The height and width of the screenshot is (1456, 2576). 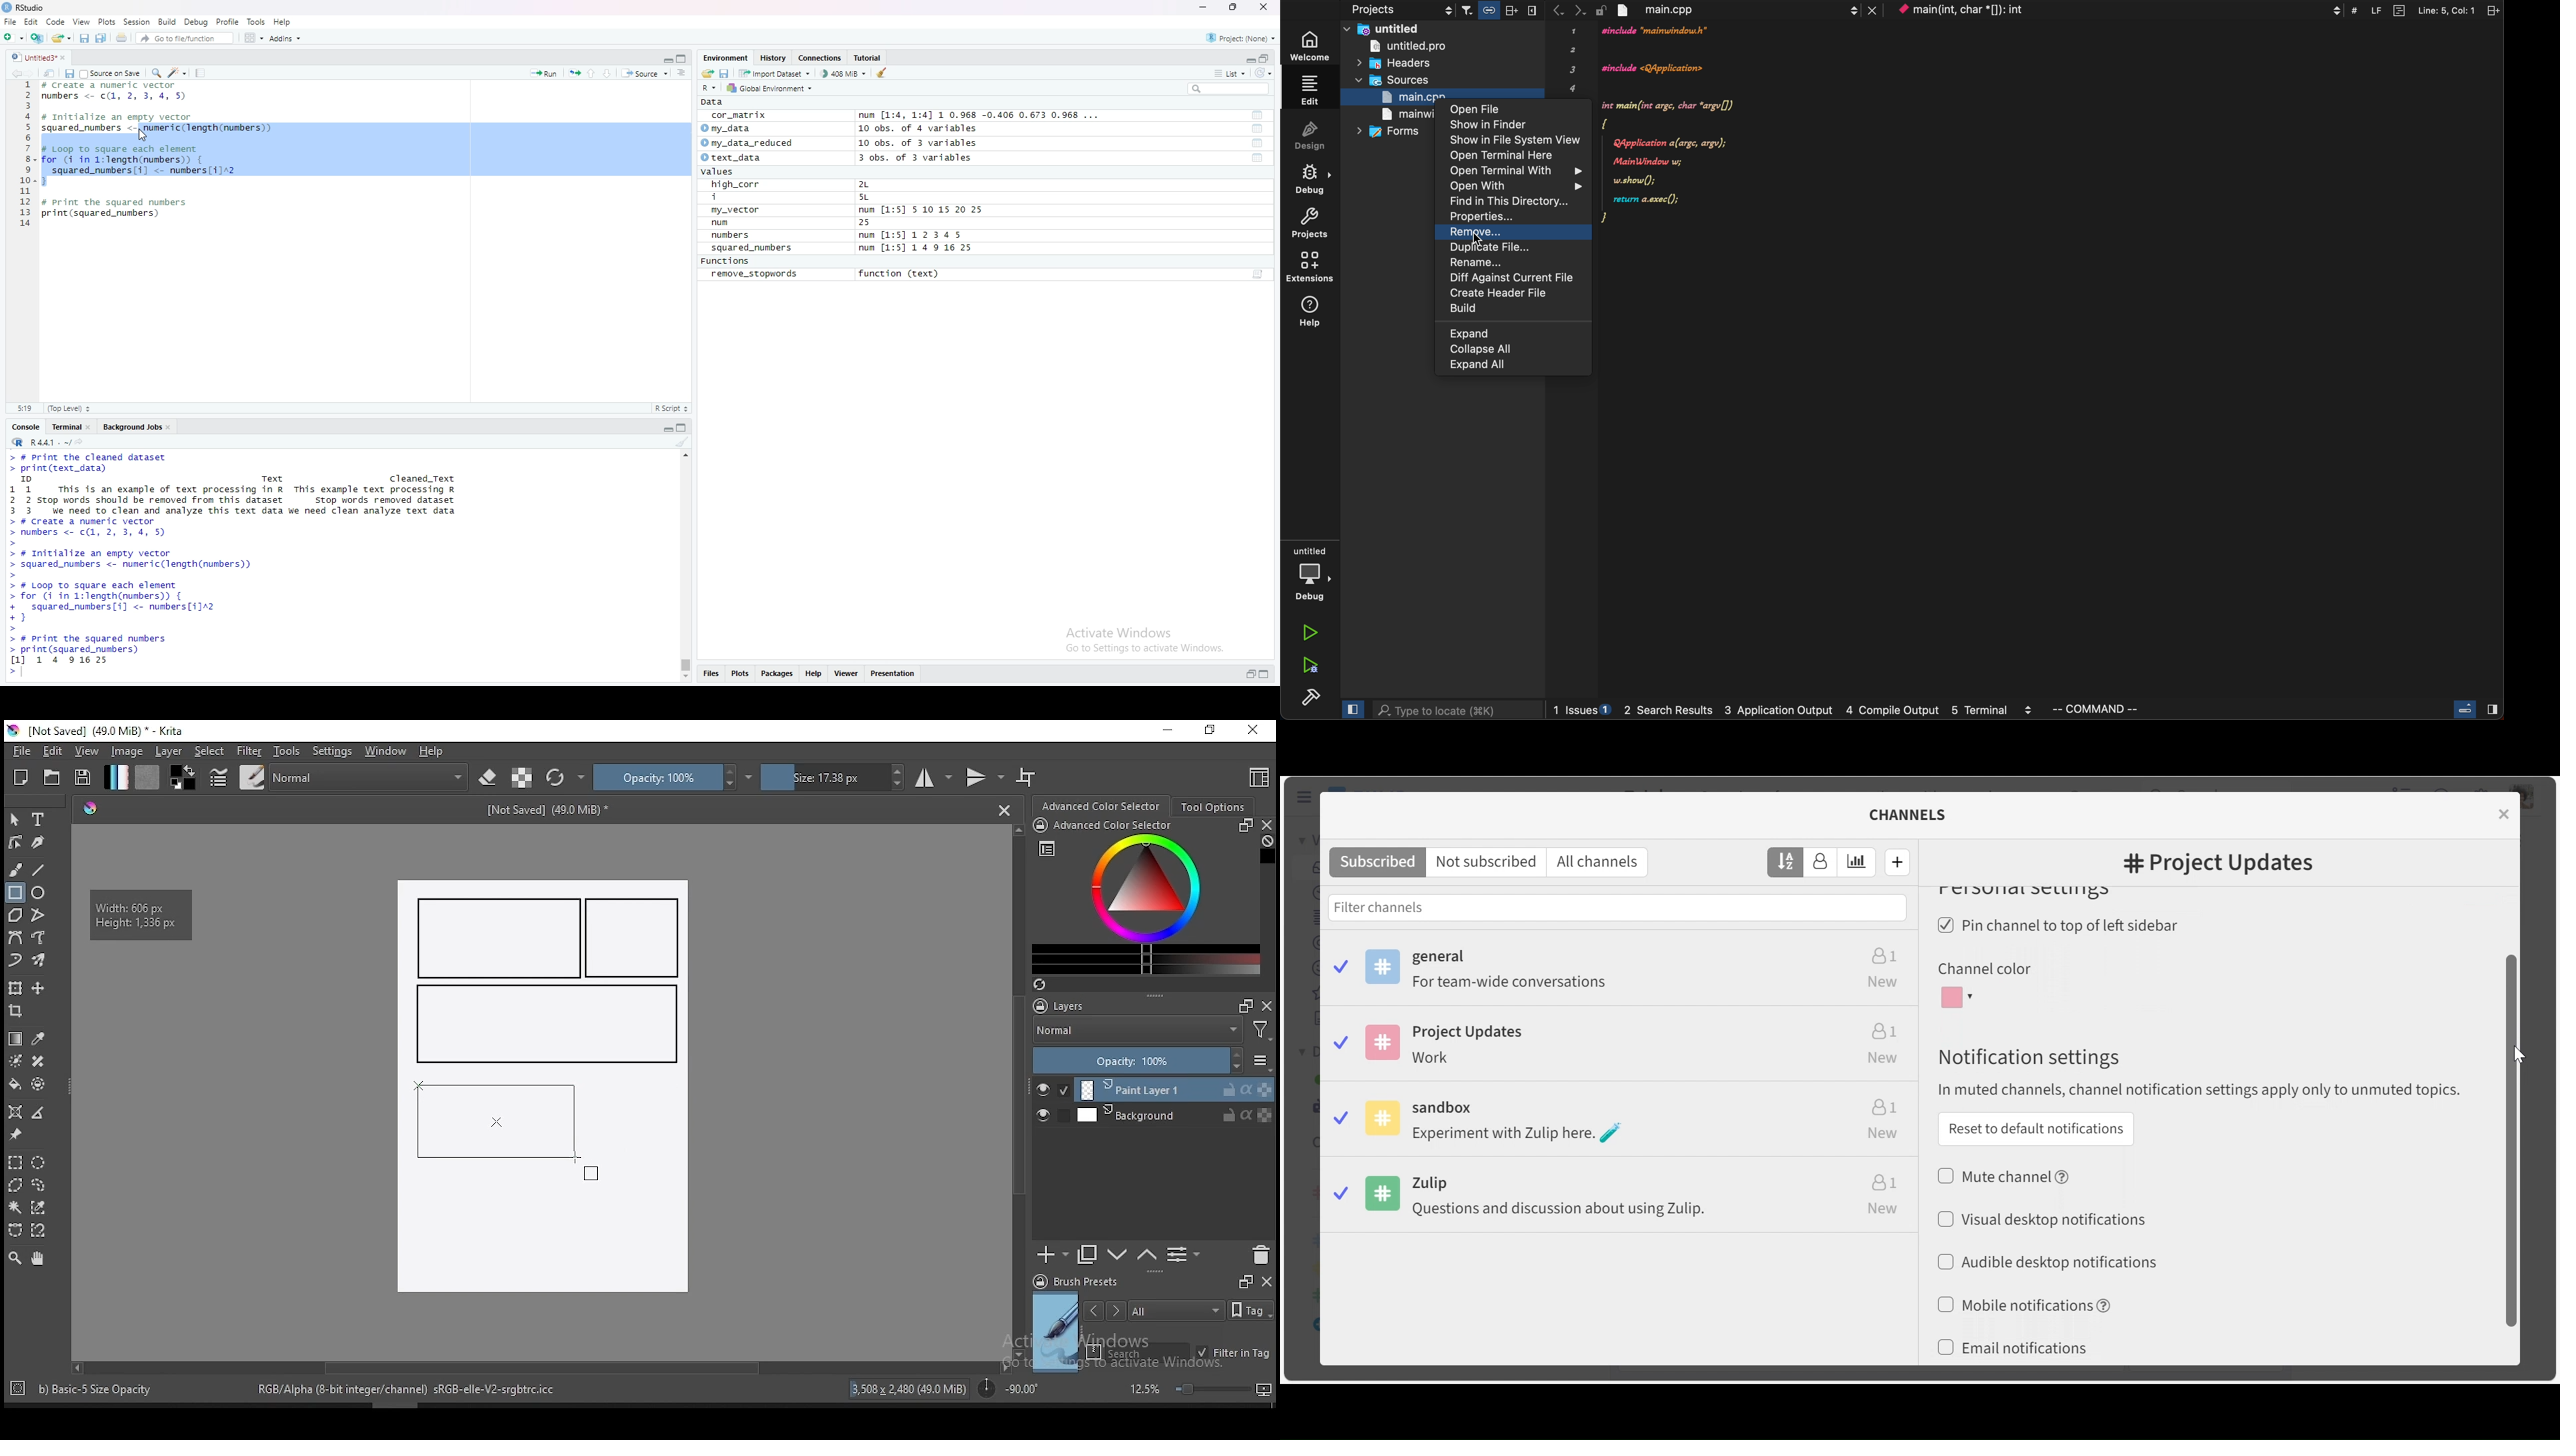 What do you see at coordinates (1053, 1254) in the screenshot?
I see `new layer` at bounding box center [1053, 1254].